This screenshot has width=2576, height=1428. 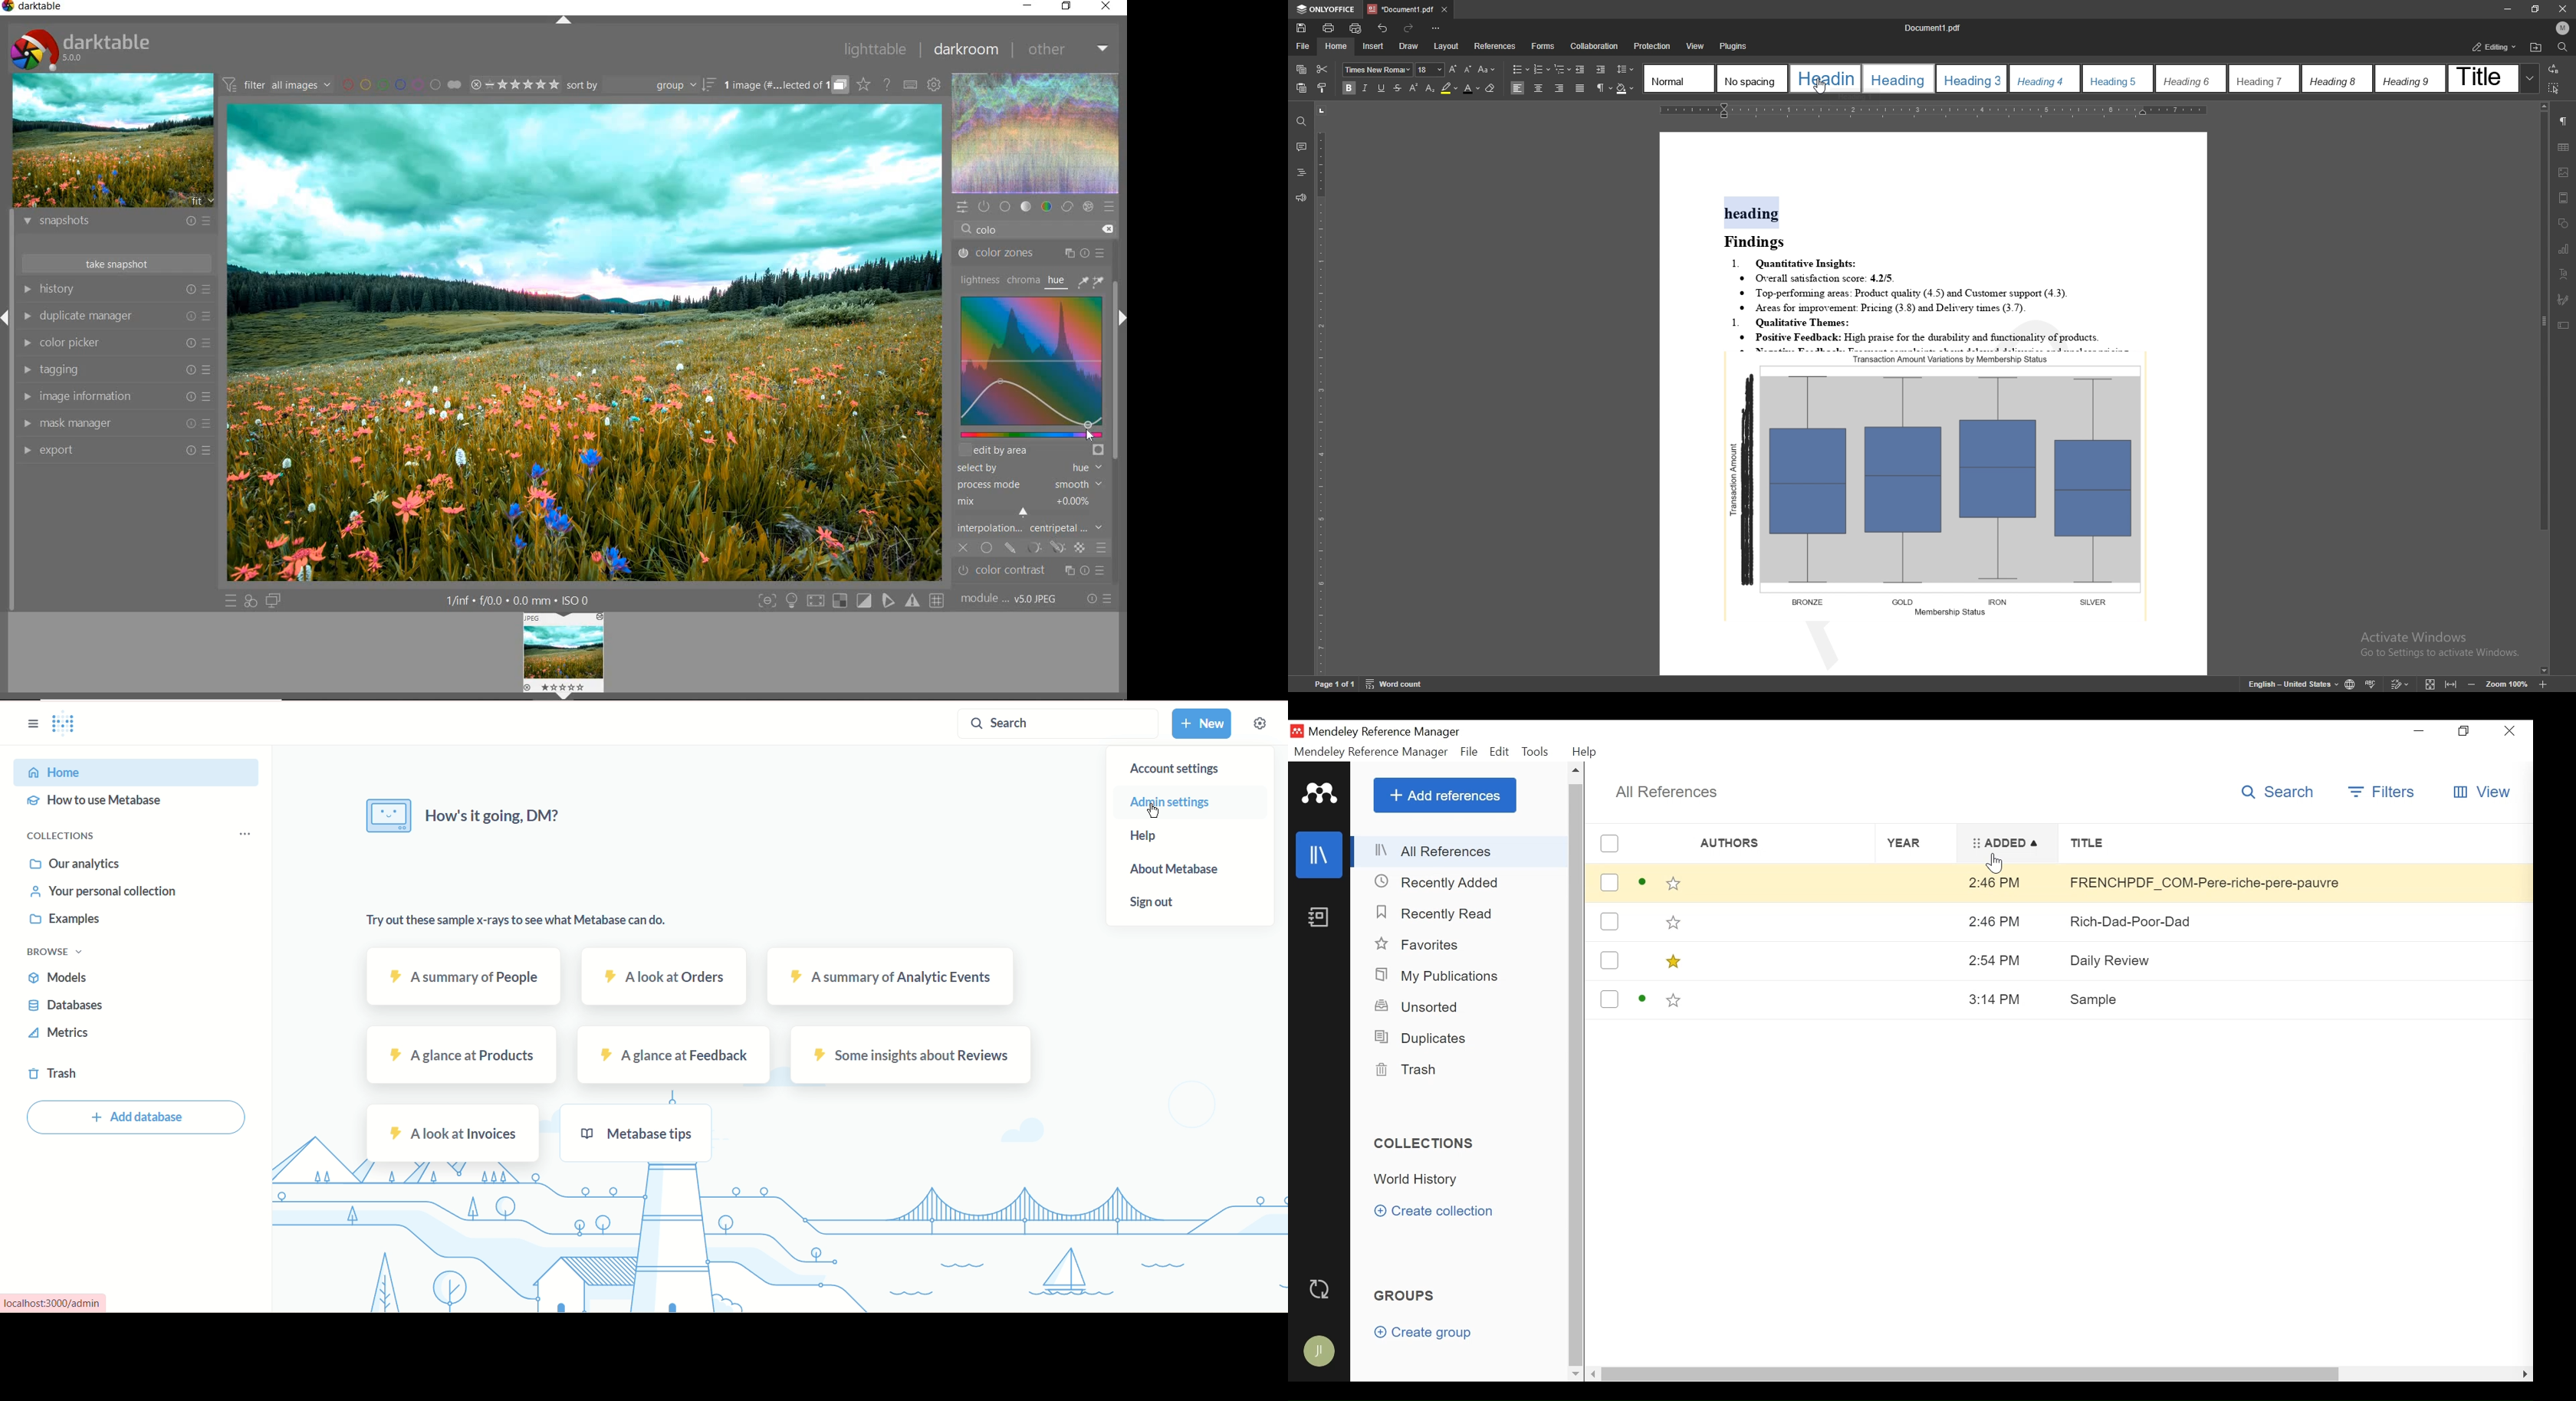 I want to click on minimize, so click(x=2506, y=9).